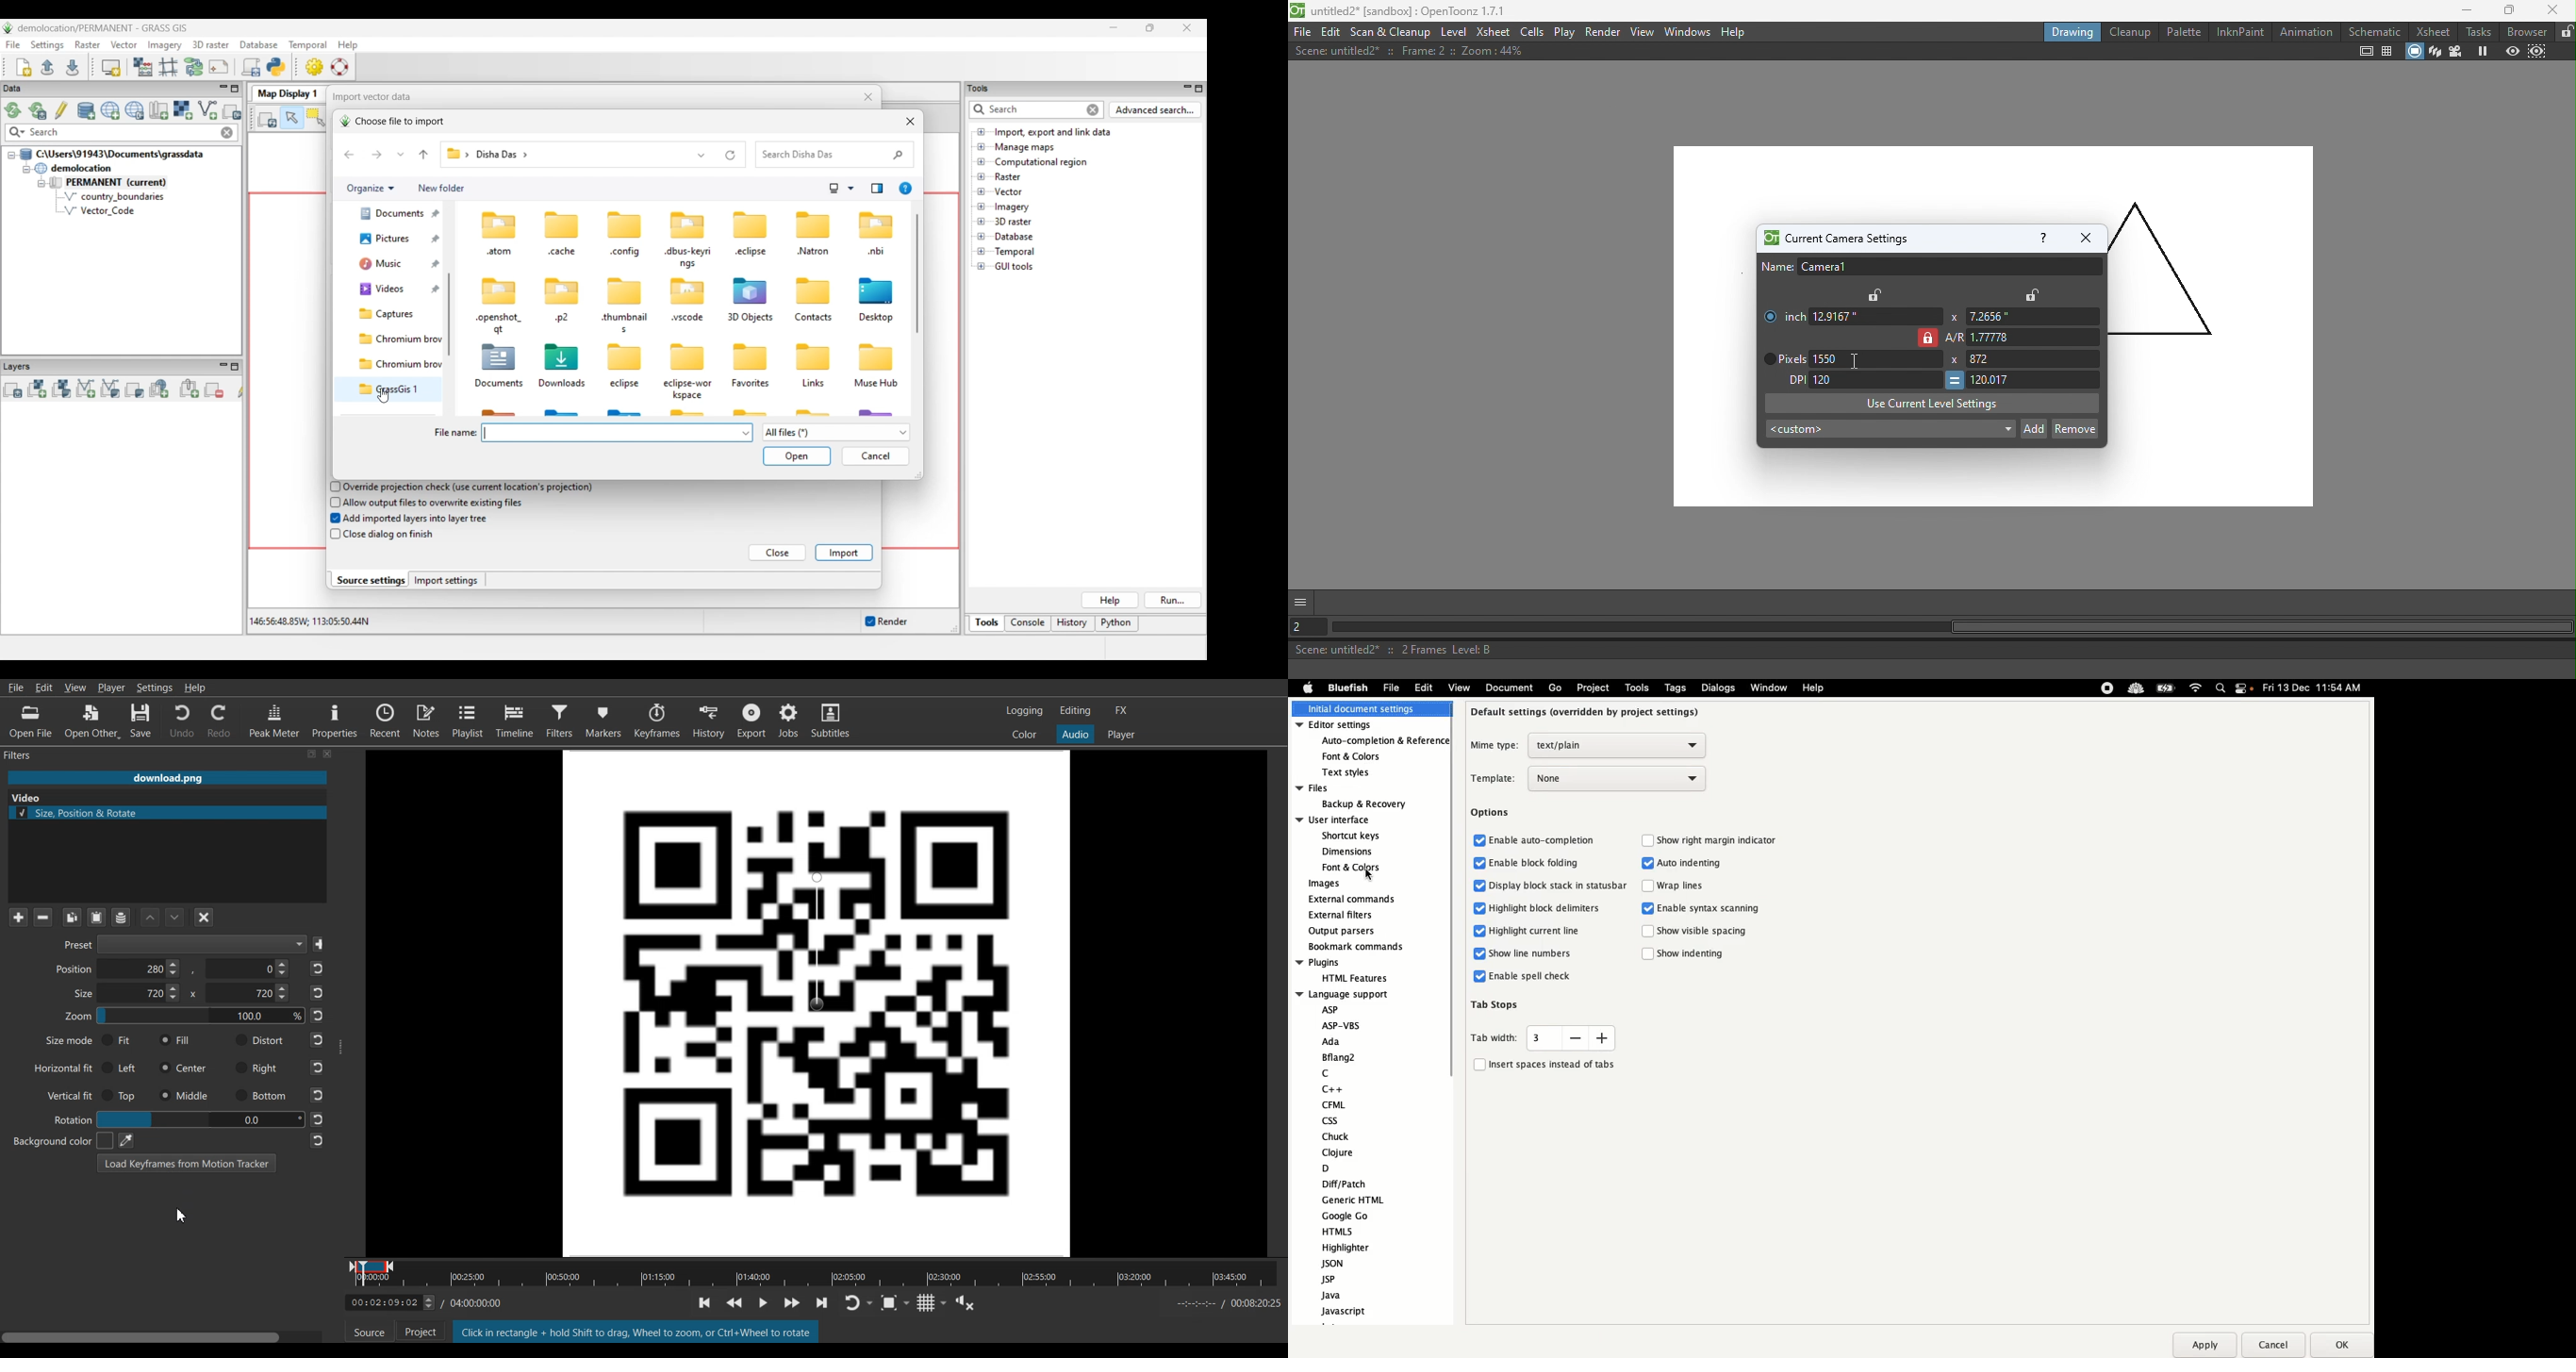  I want to click on History, so click(708, 719).